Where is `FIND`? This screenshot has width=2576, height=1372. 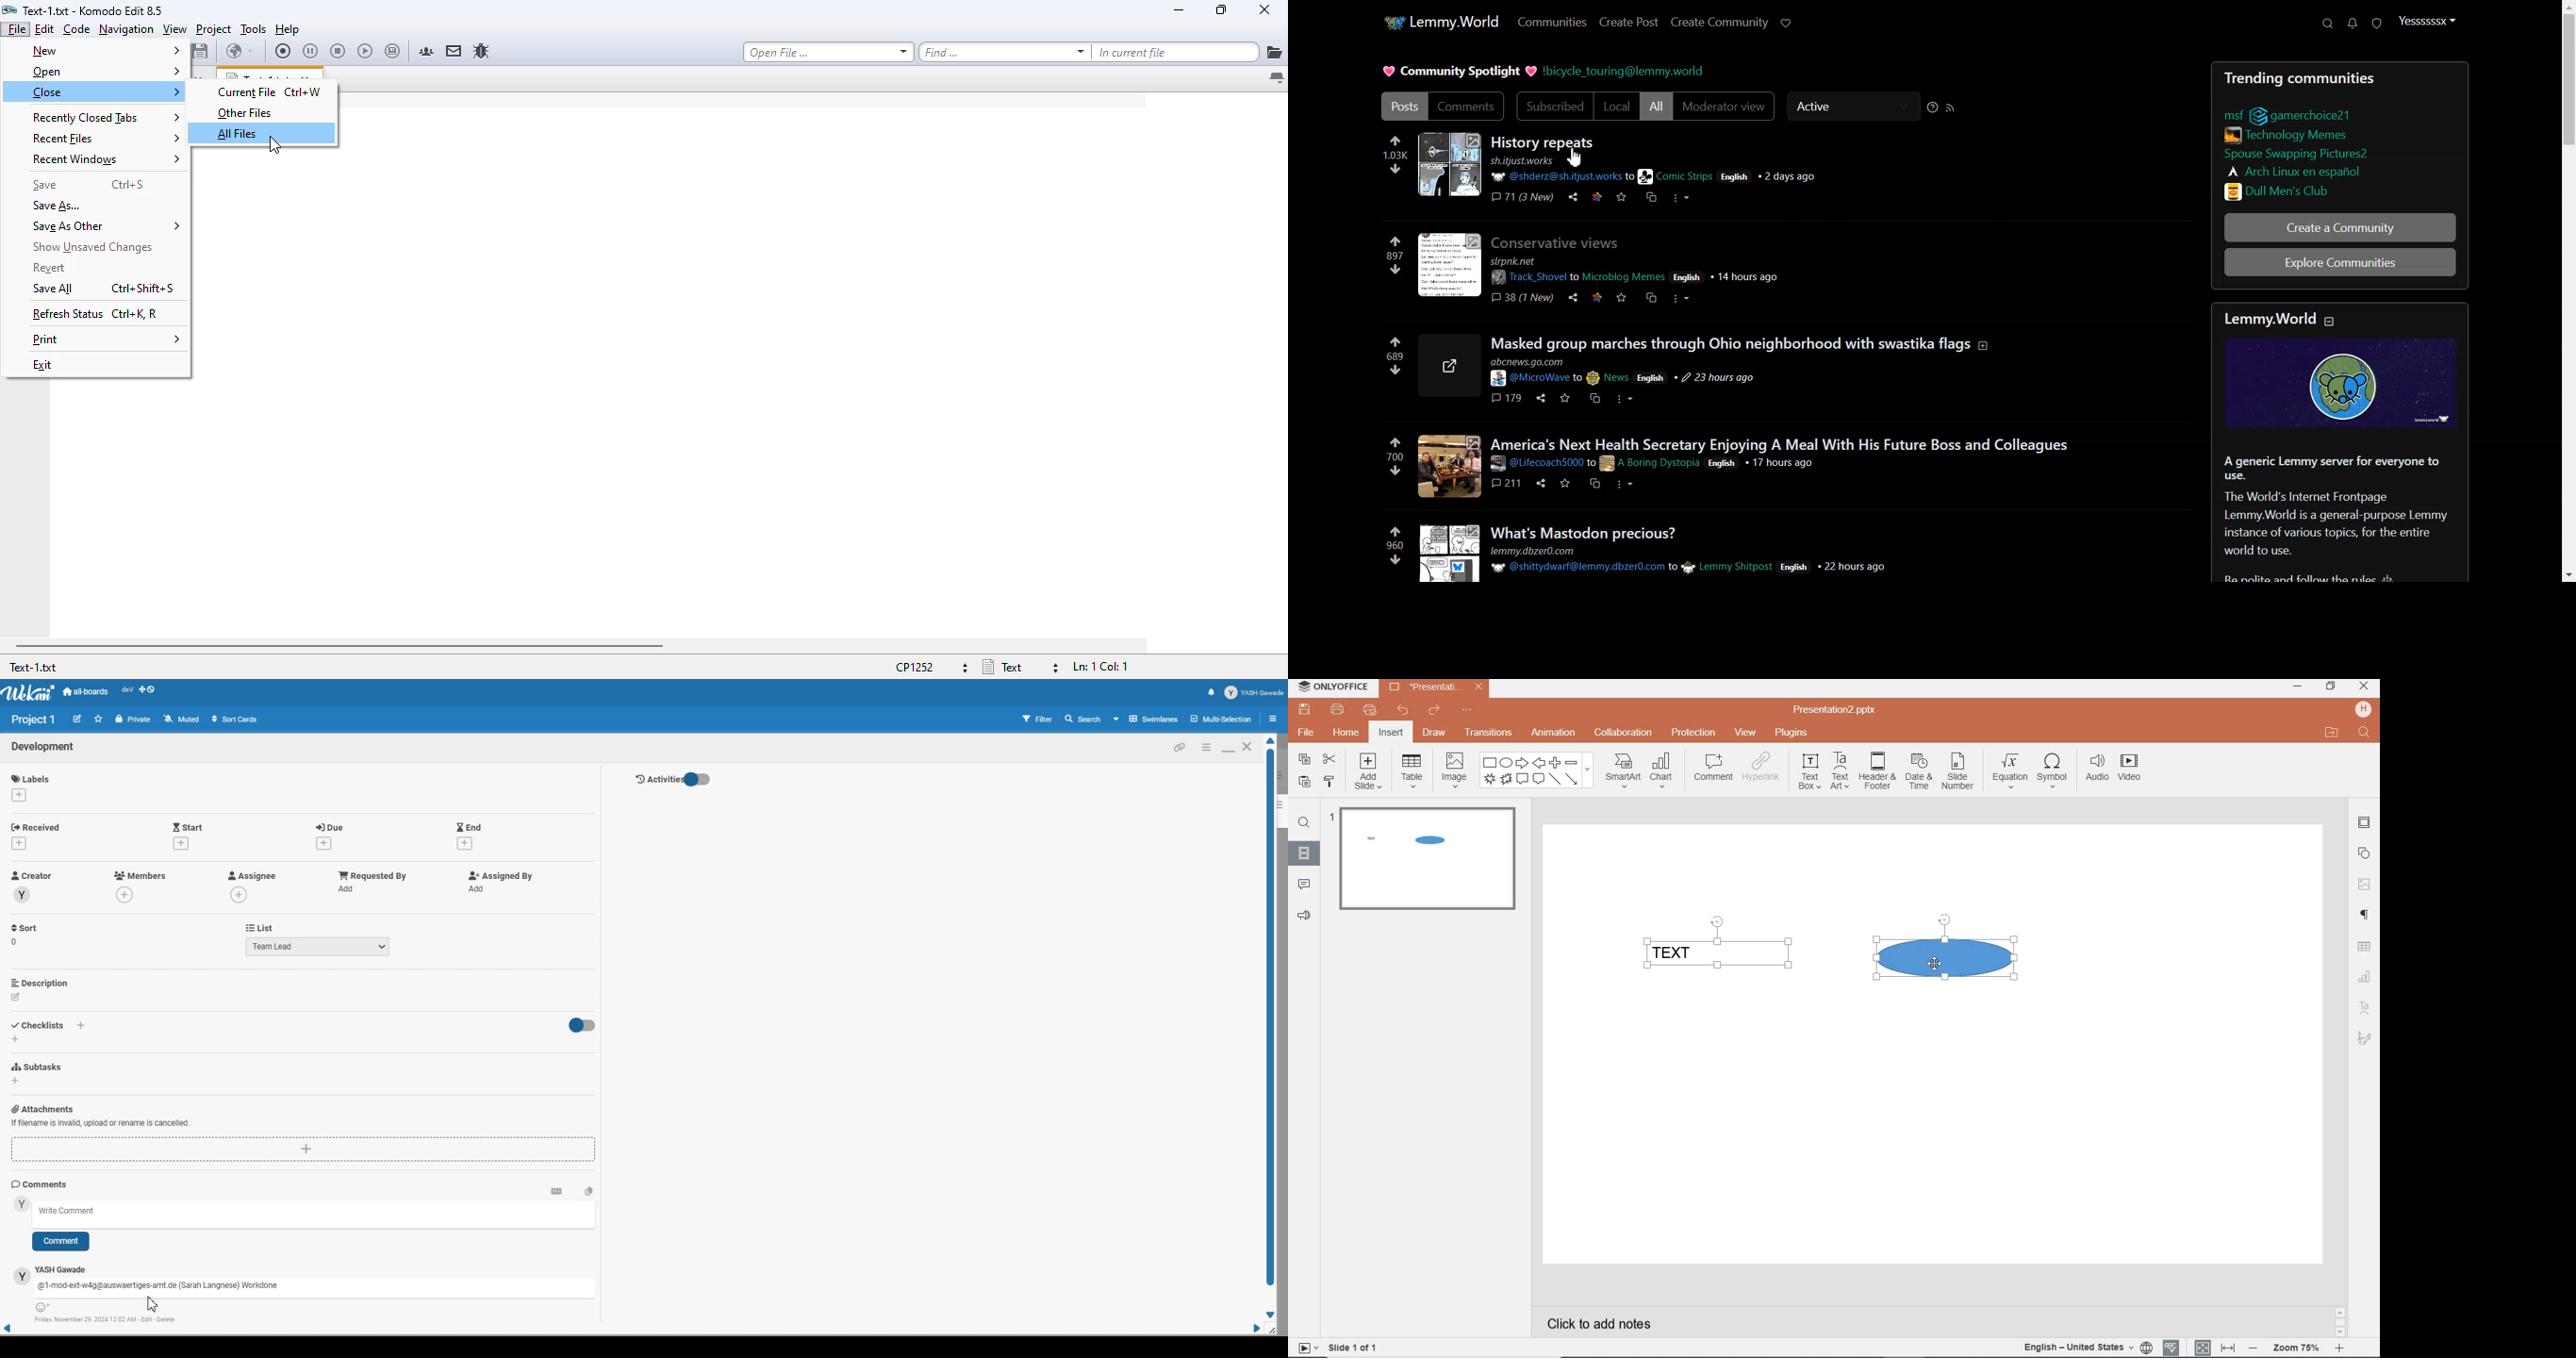
FIND is located at coordinates (1302, 825).